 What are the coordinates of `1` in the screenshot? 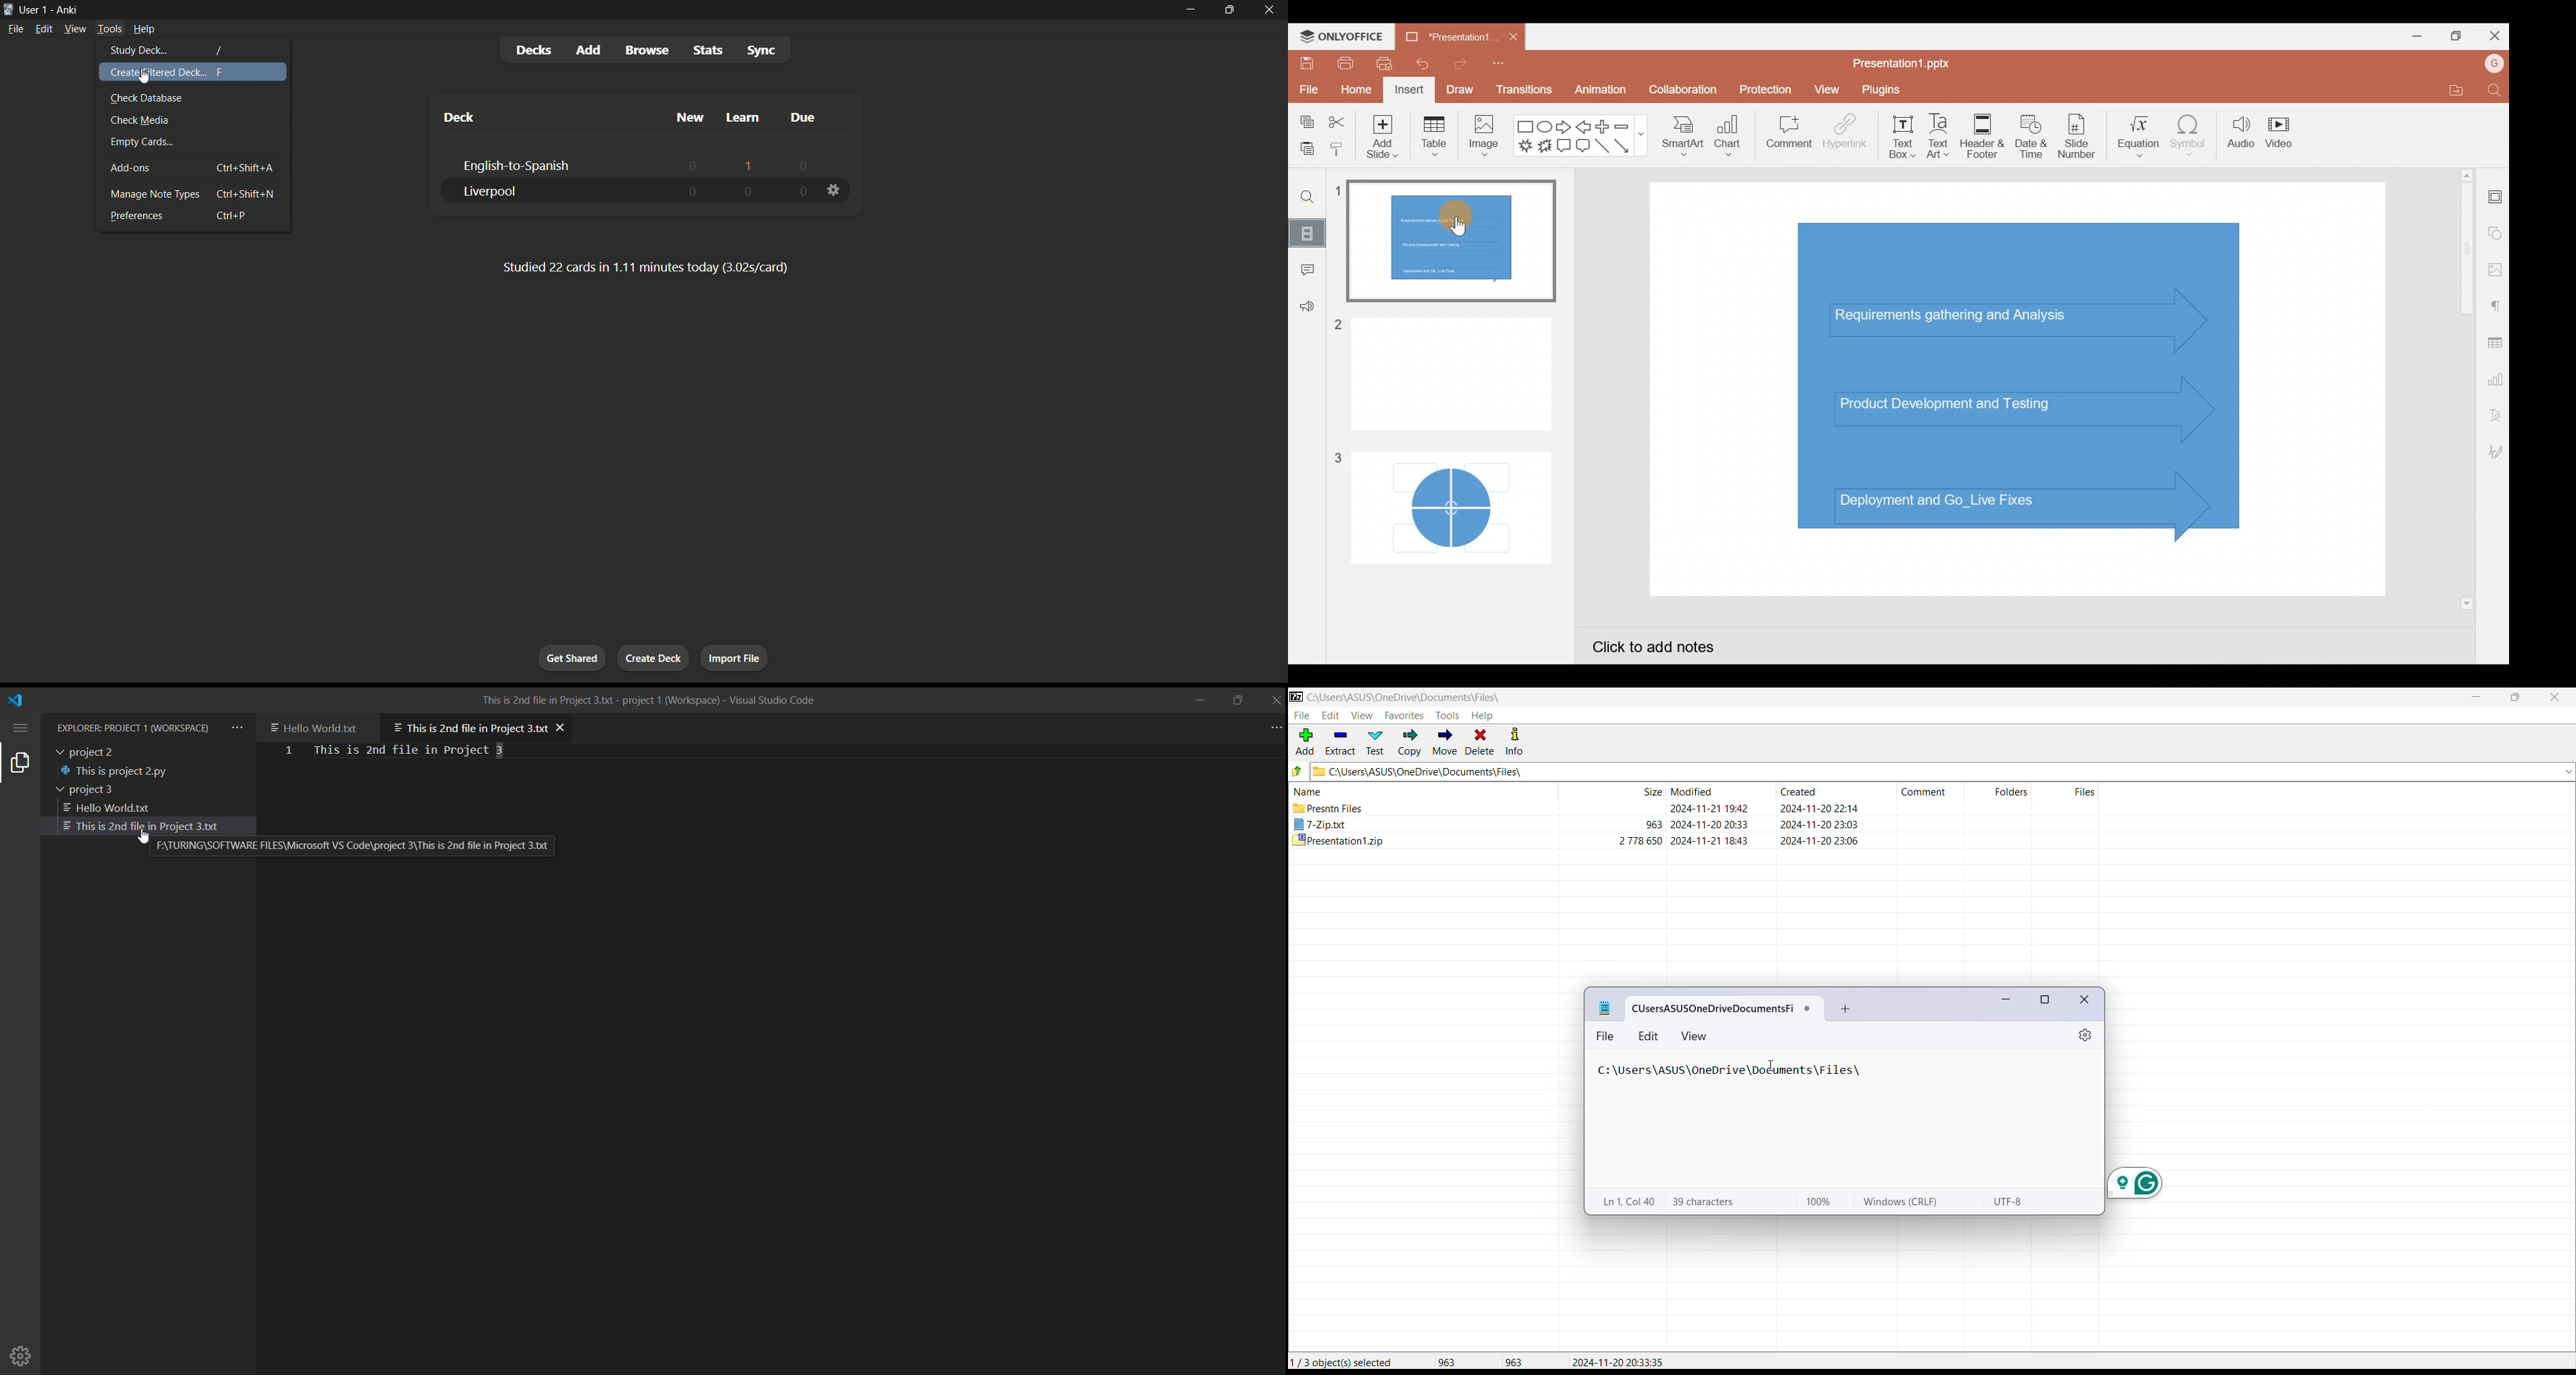 It's located at (747, 163).